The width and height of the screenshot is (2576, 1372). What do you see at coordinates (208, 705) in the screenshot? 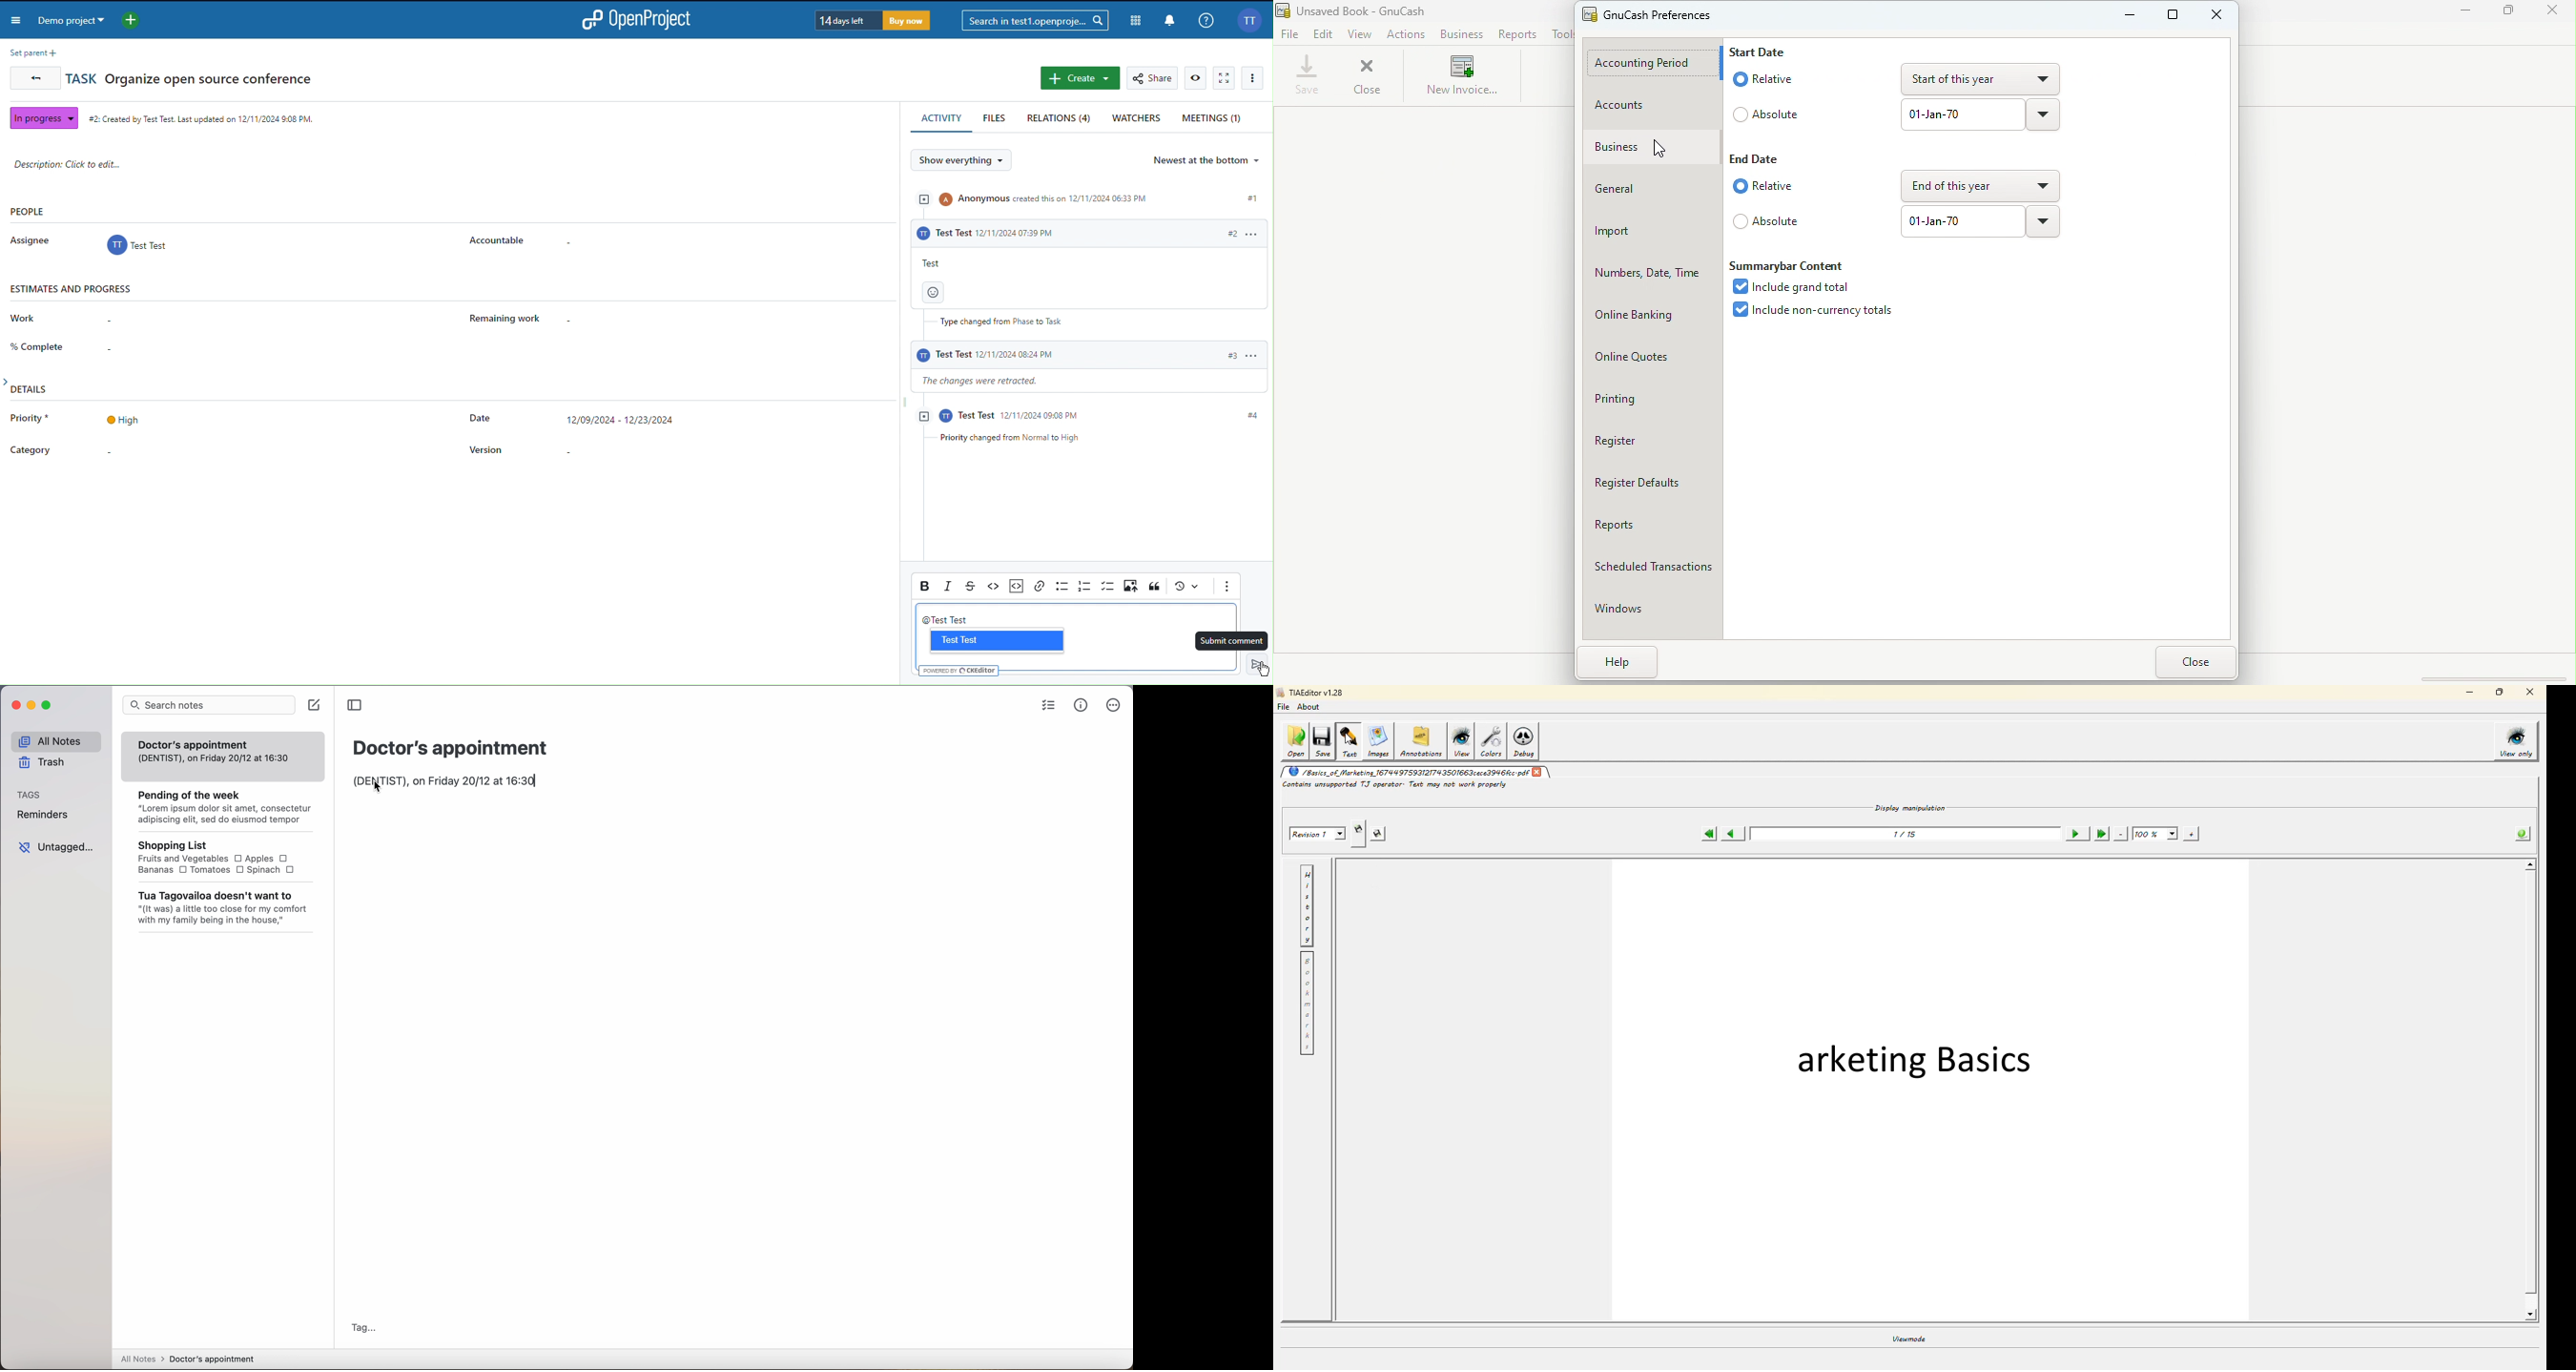
I see `search notes` at bounding box center [208, 705].